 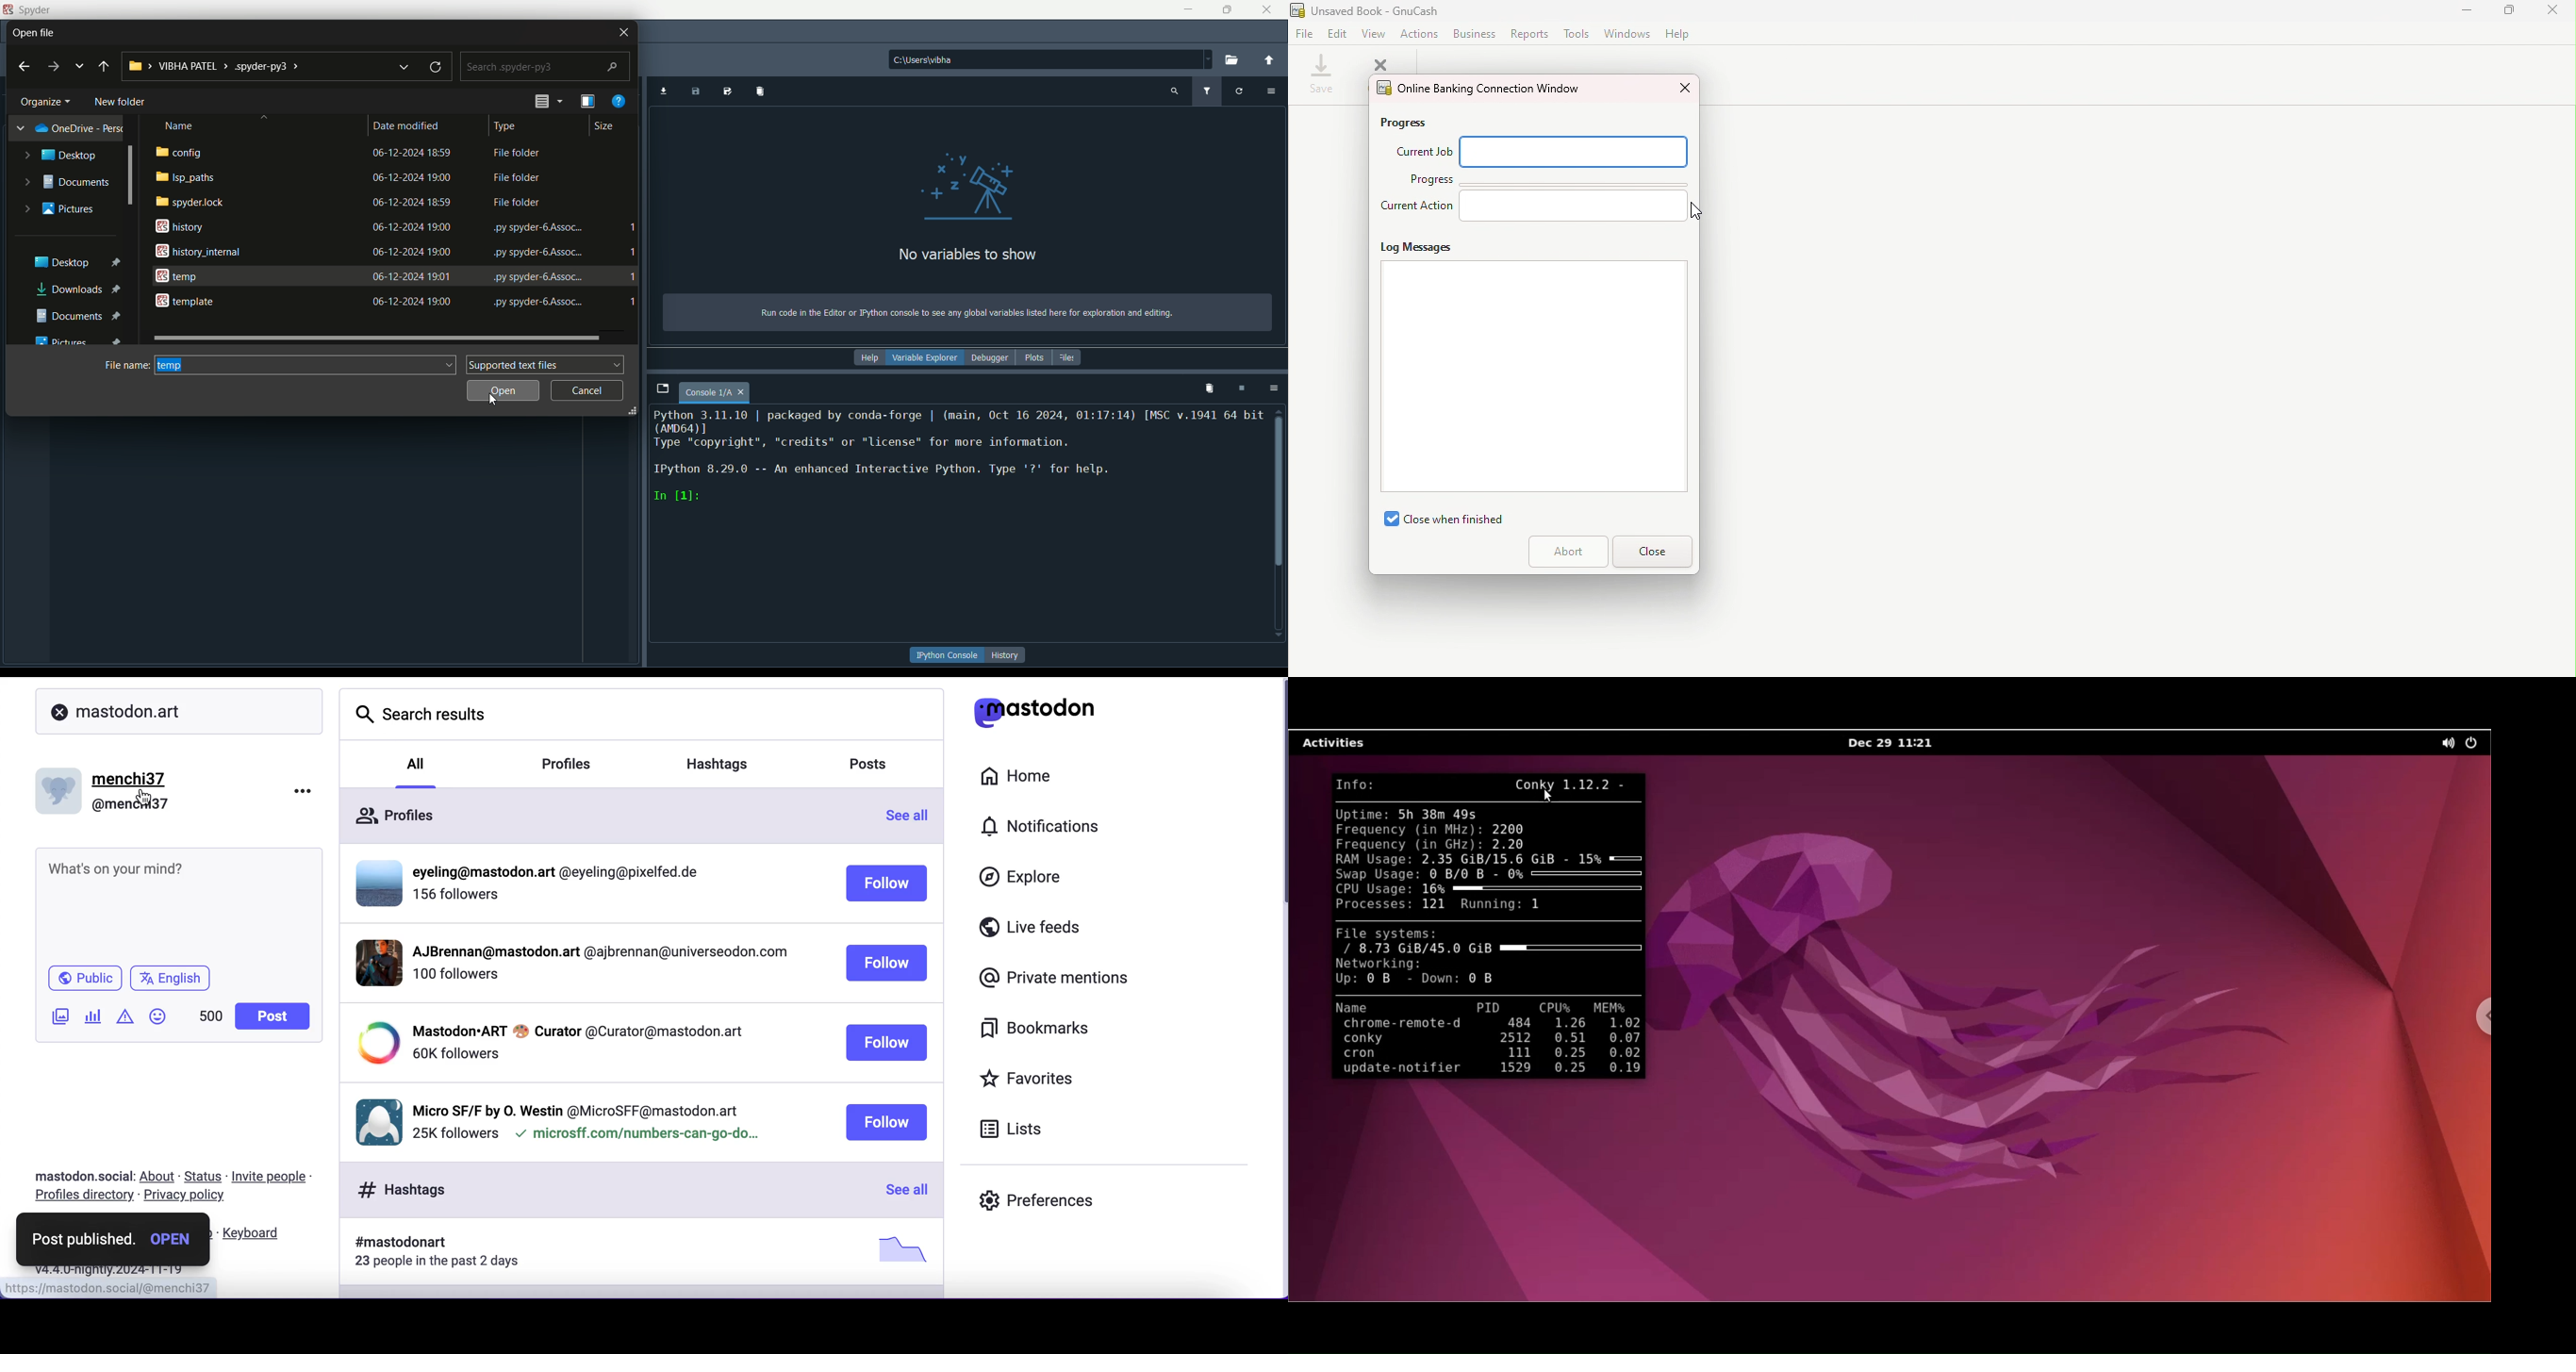 What do you see at coordinates (120, 102) in the screenshot?
I see `new folder` at bounding box center [120, 102].